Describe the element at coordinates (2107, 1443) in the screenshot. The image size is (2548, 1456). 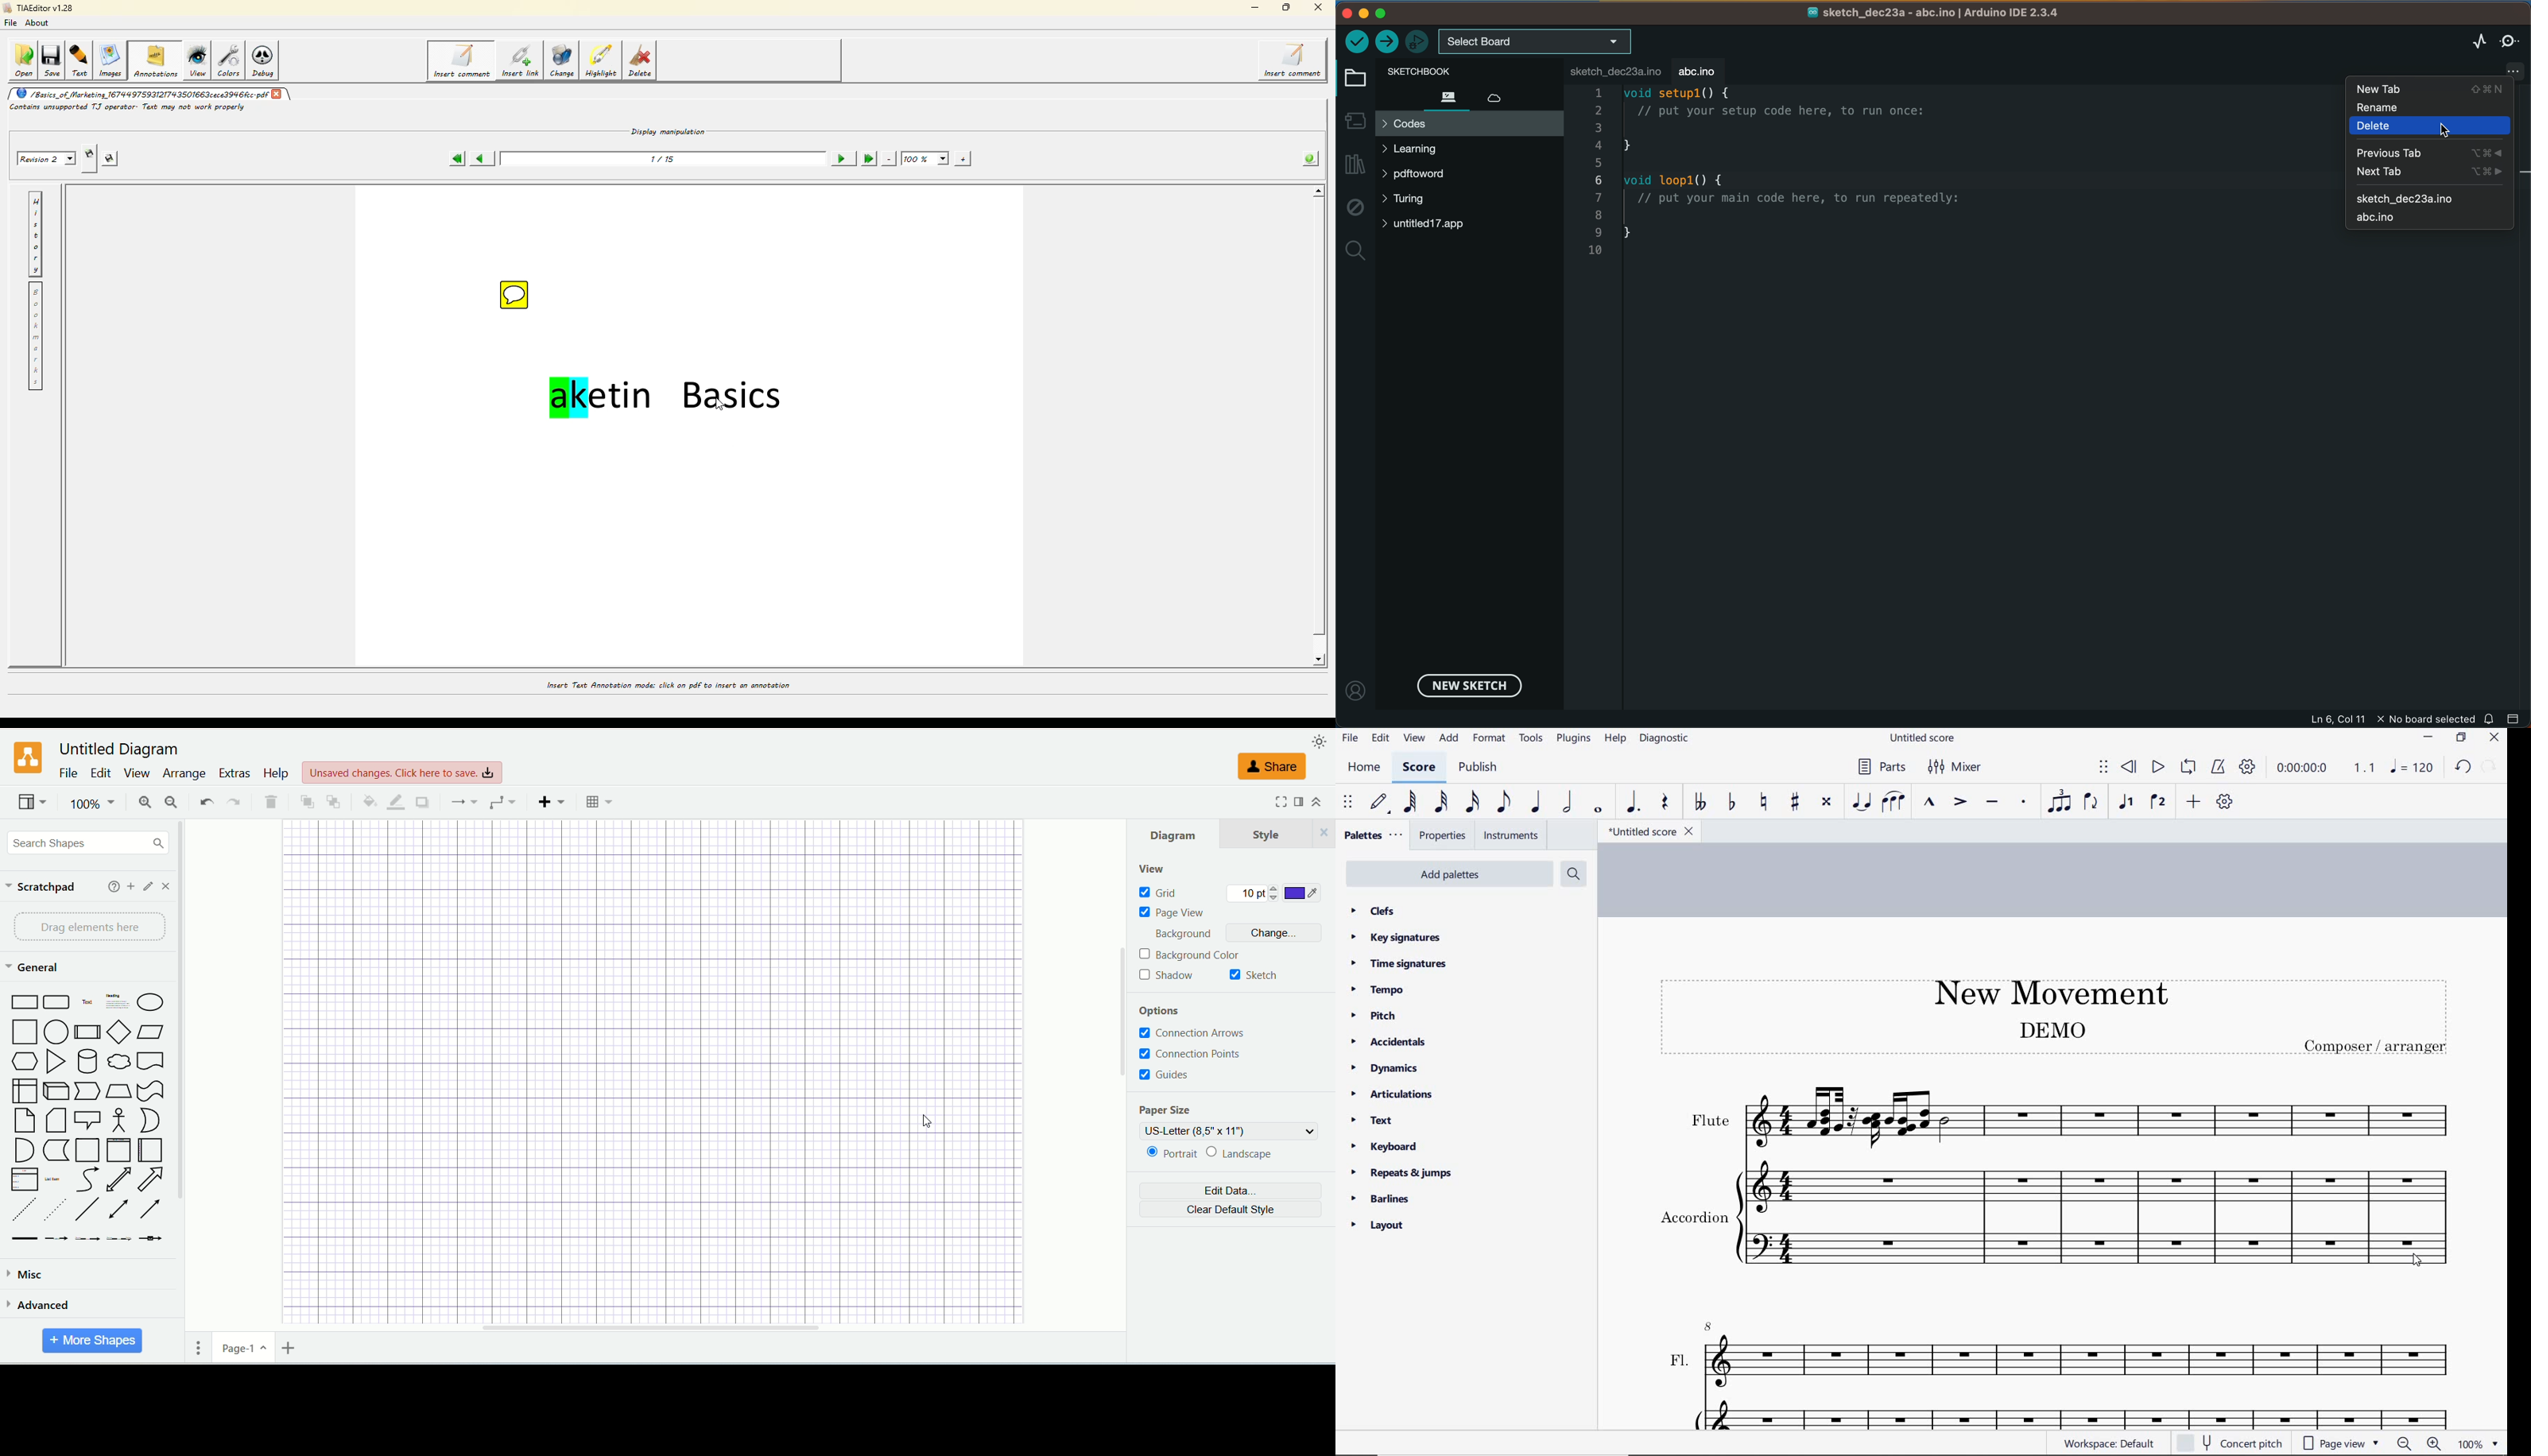
I see `workspace: default` at that location.